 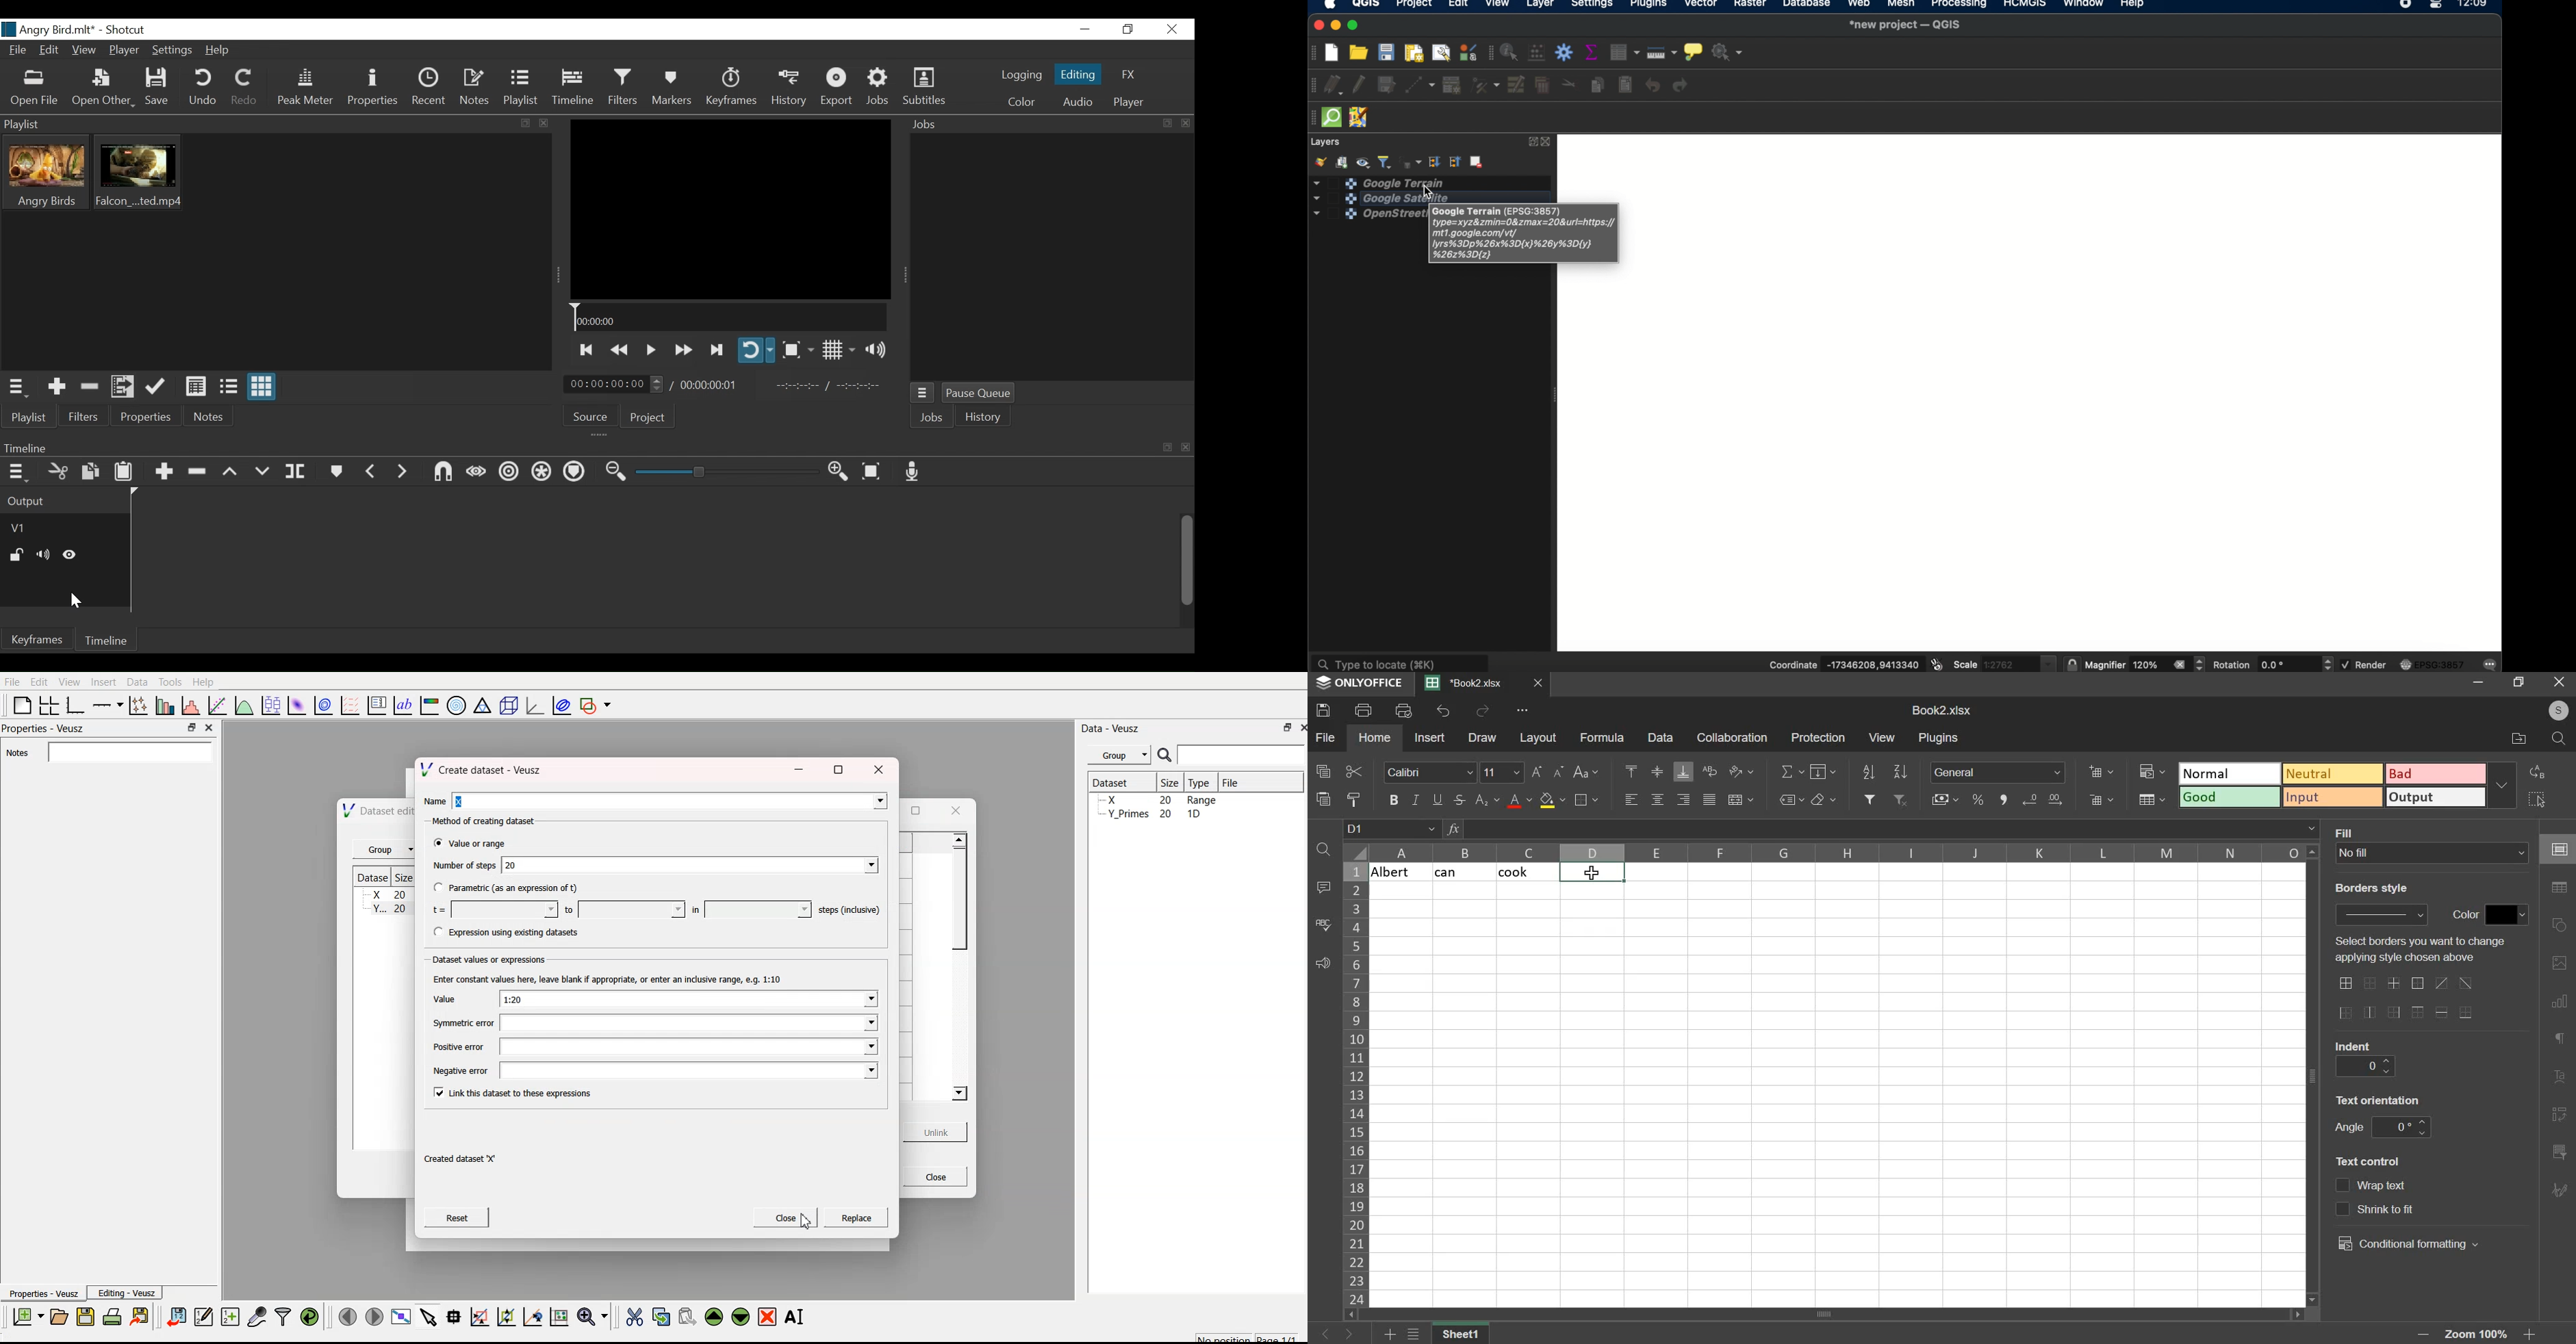 I want to click on , so click(x=672, y=88).